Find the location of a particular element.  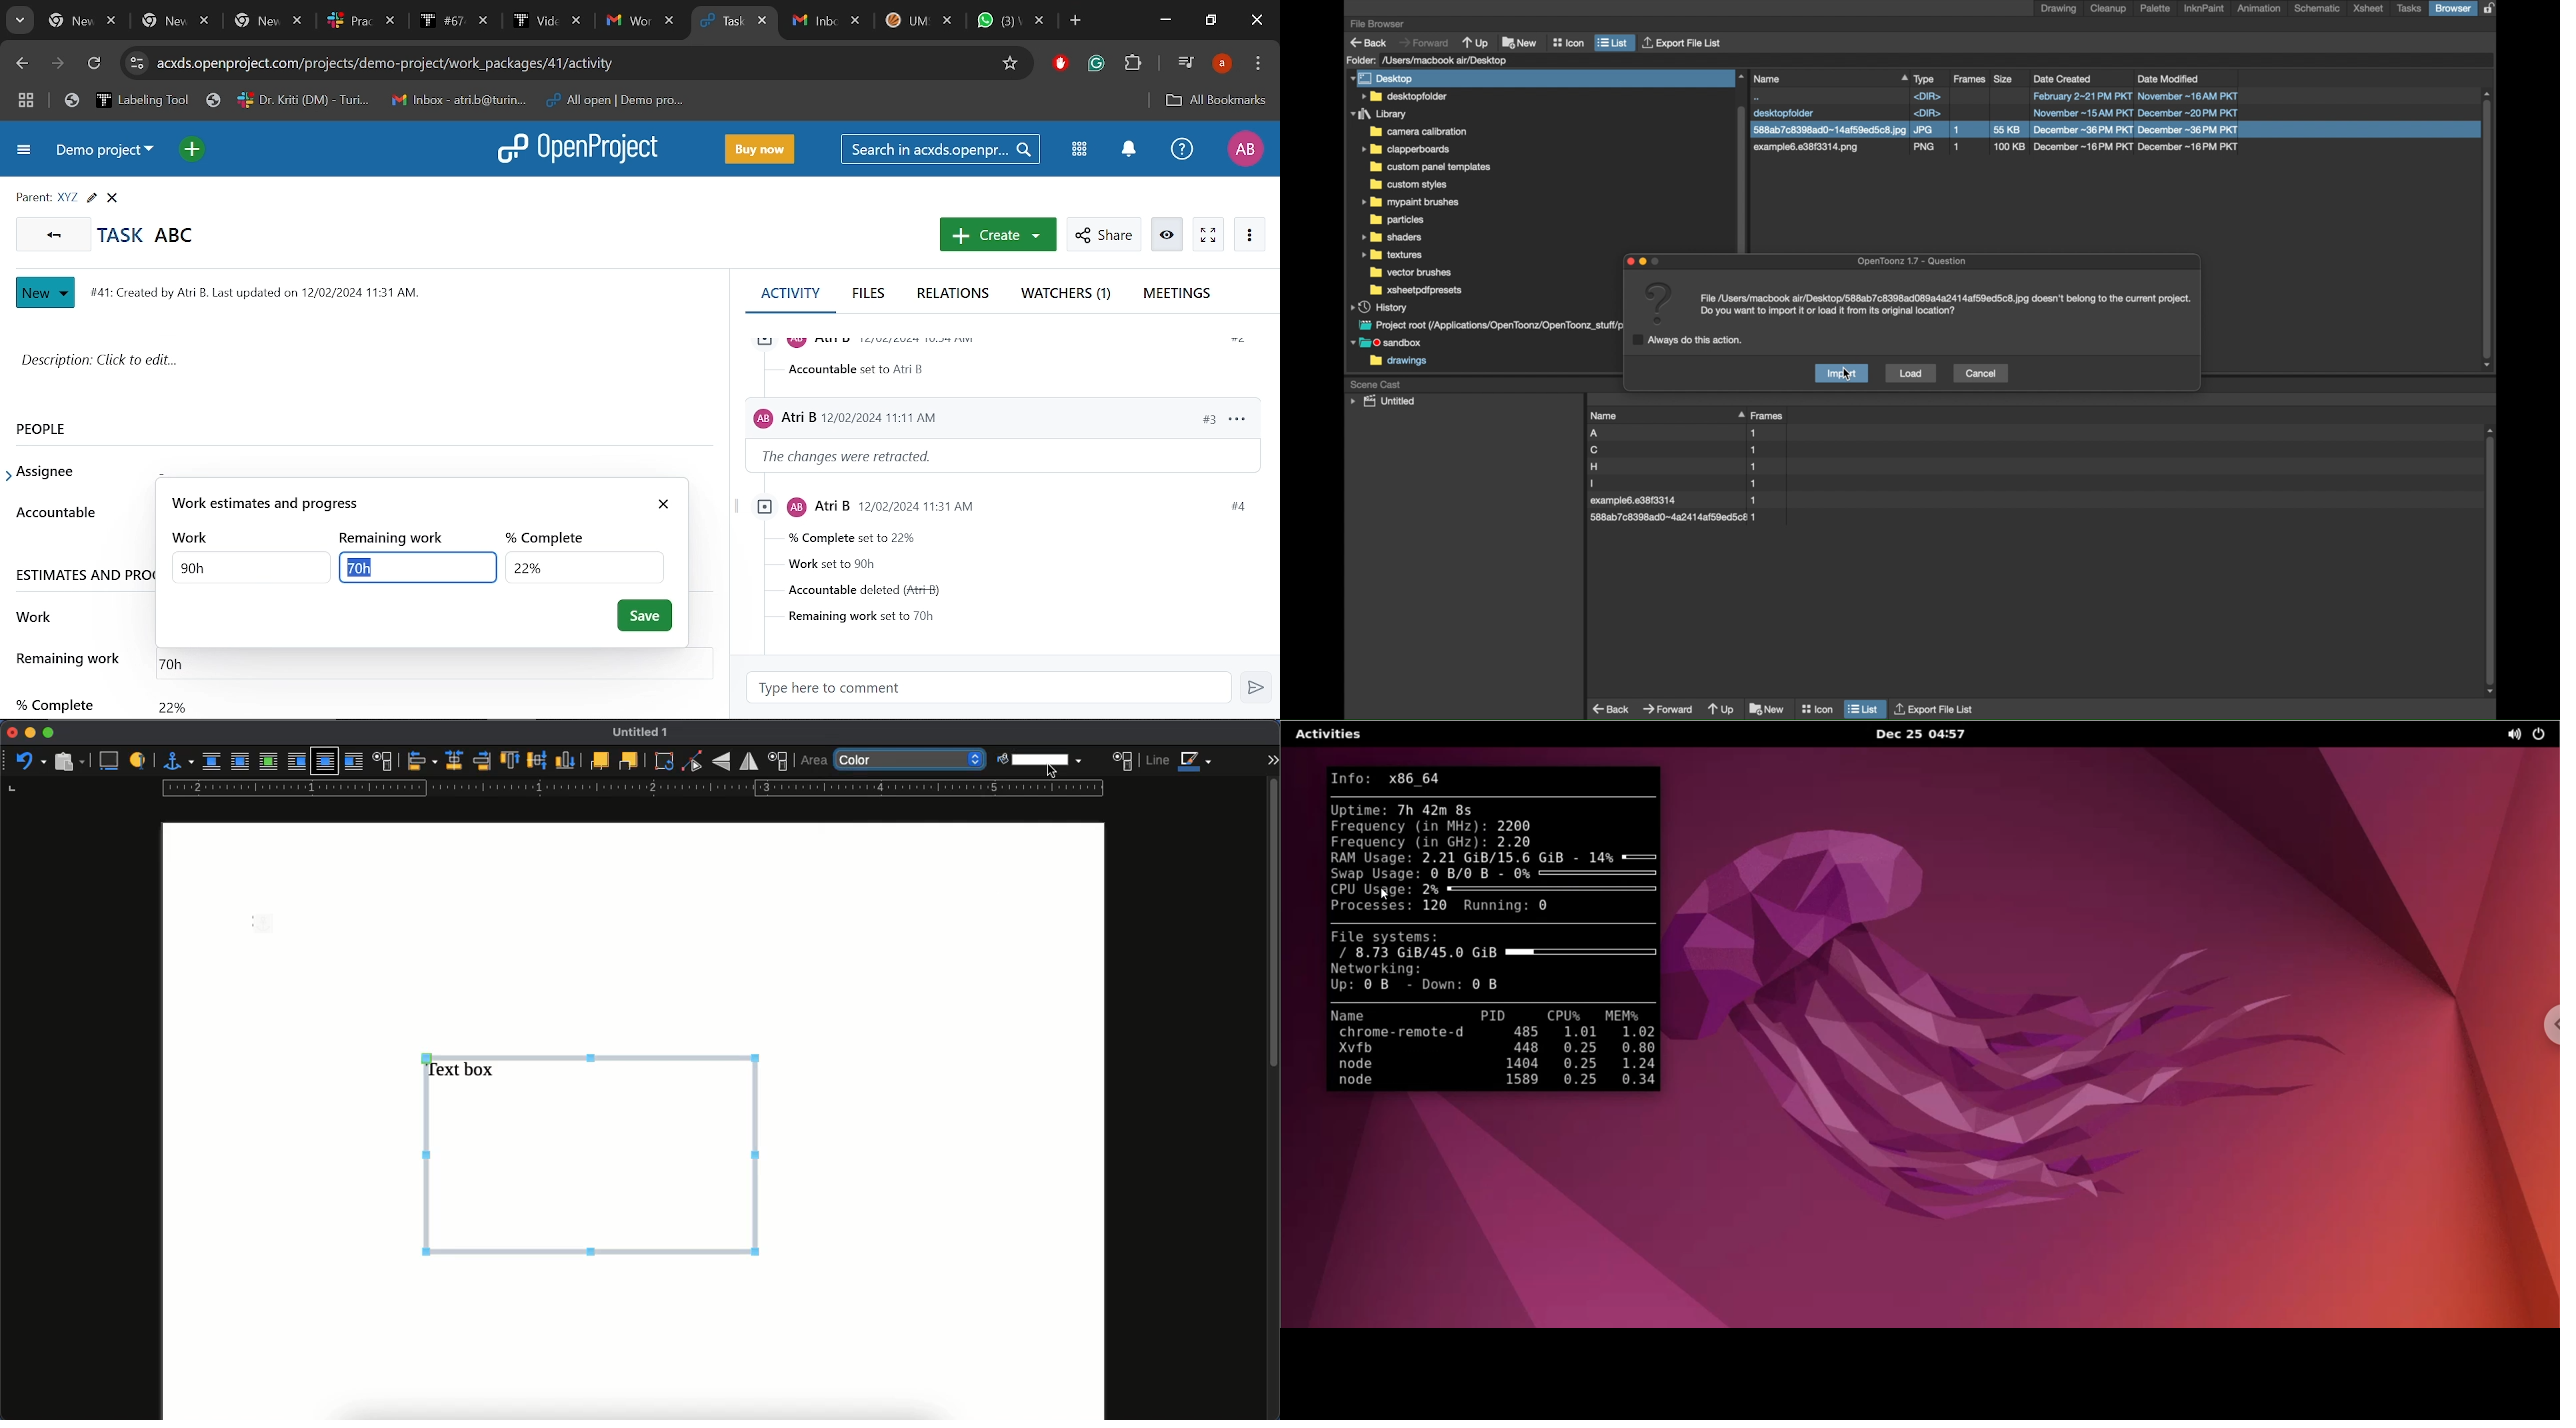

history is located at coordinates (1380, 307).